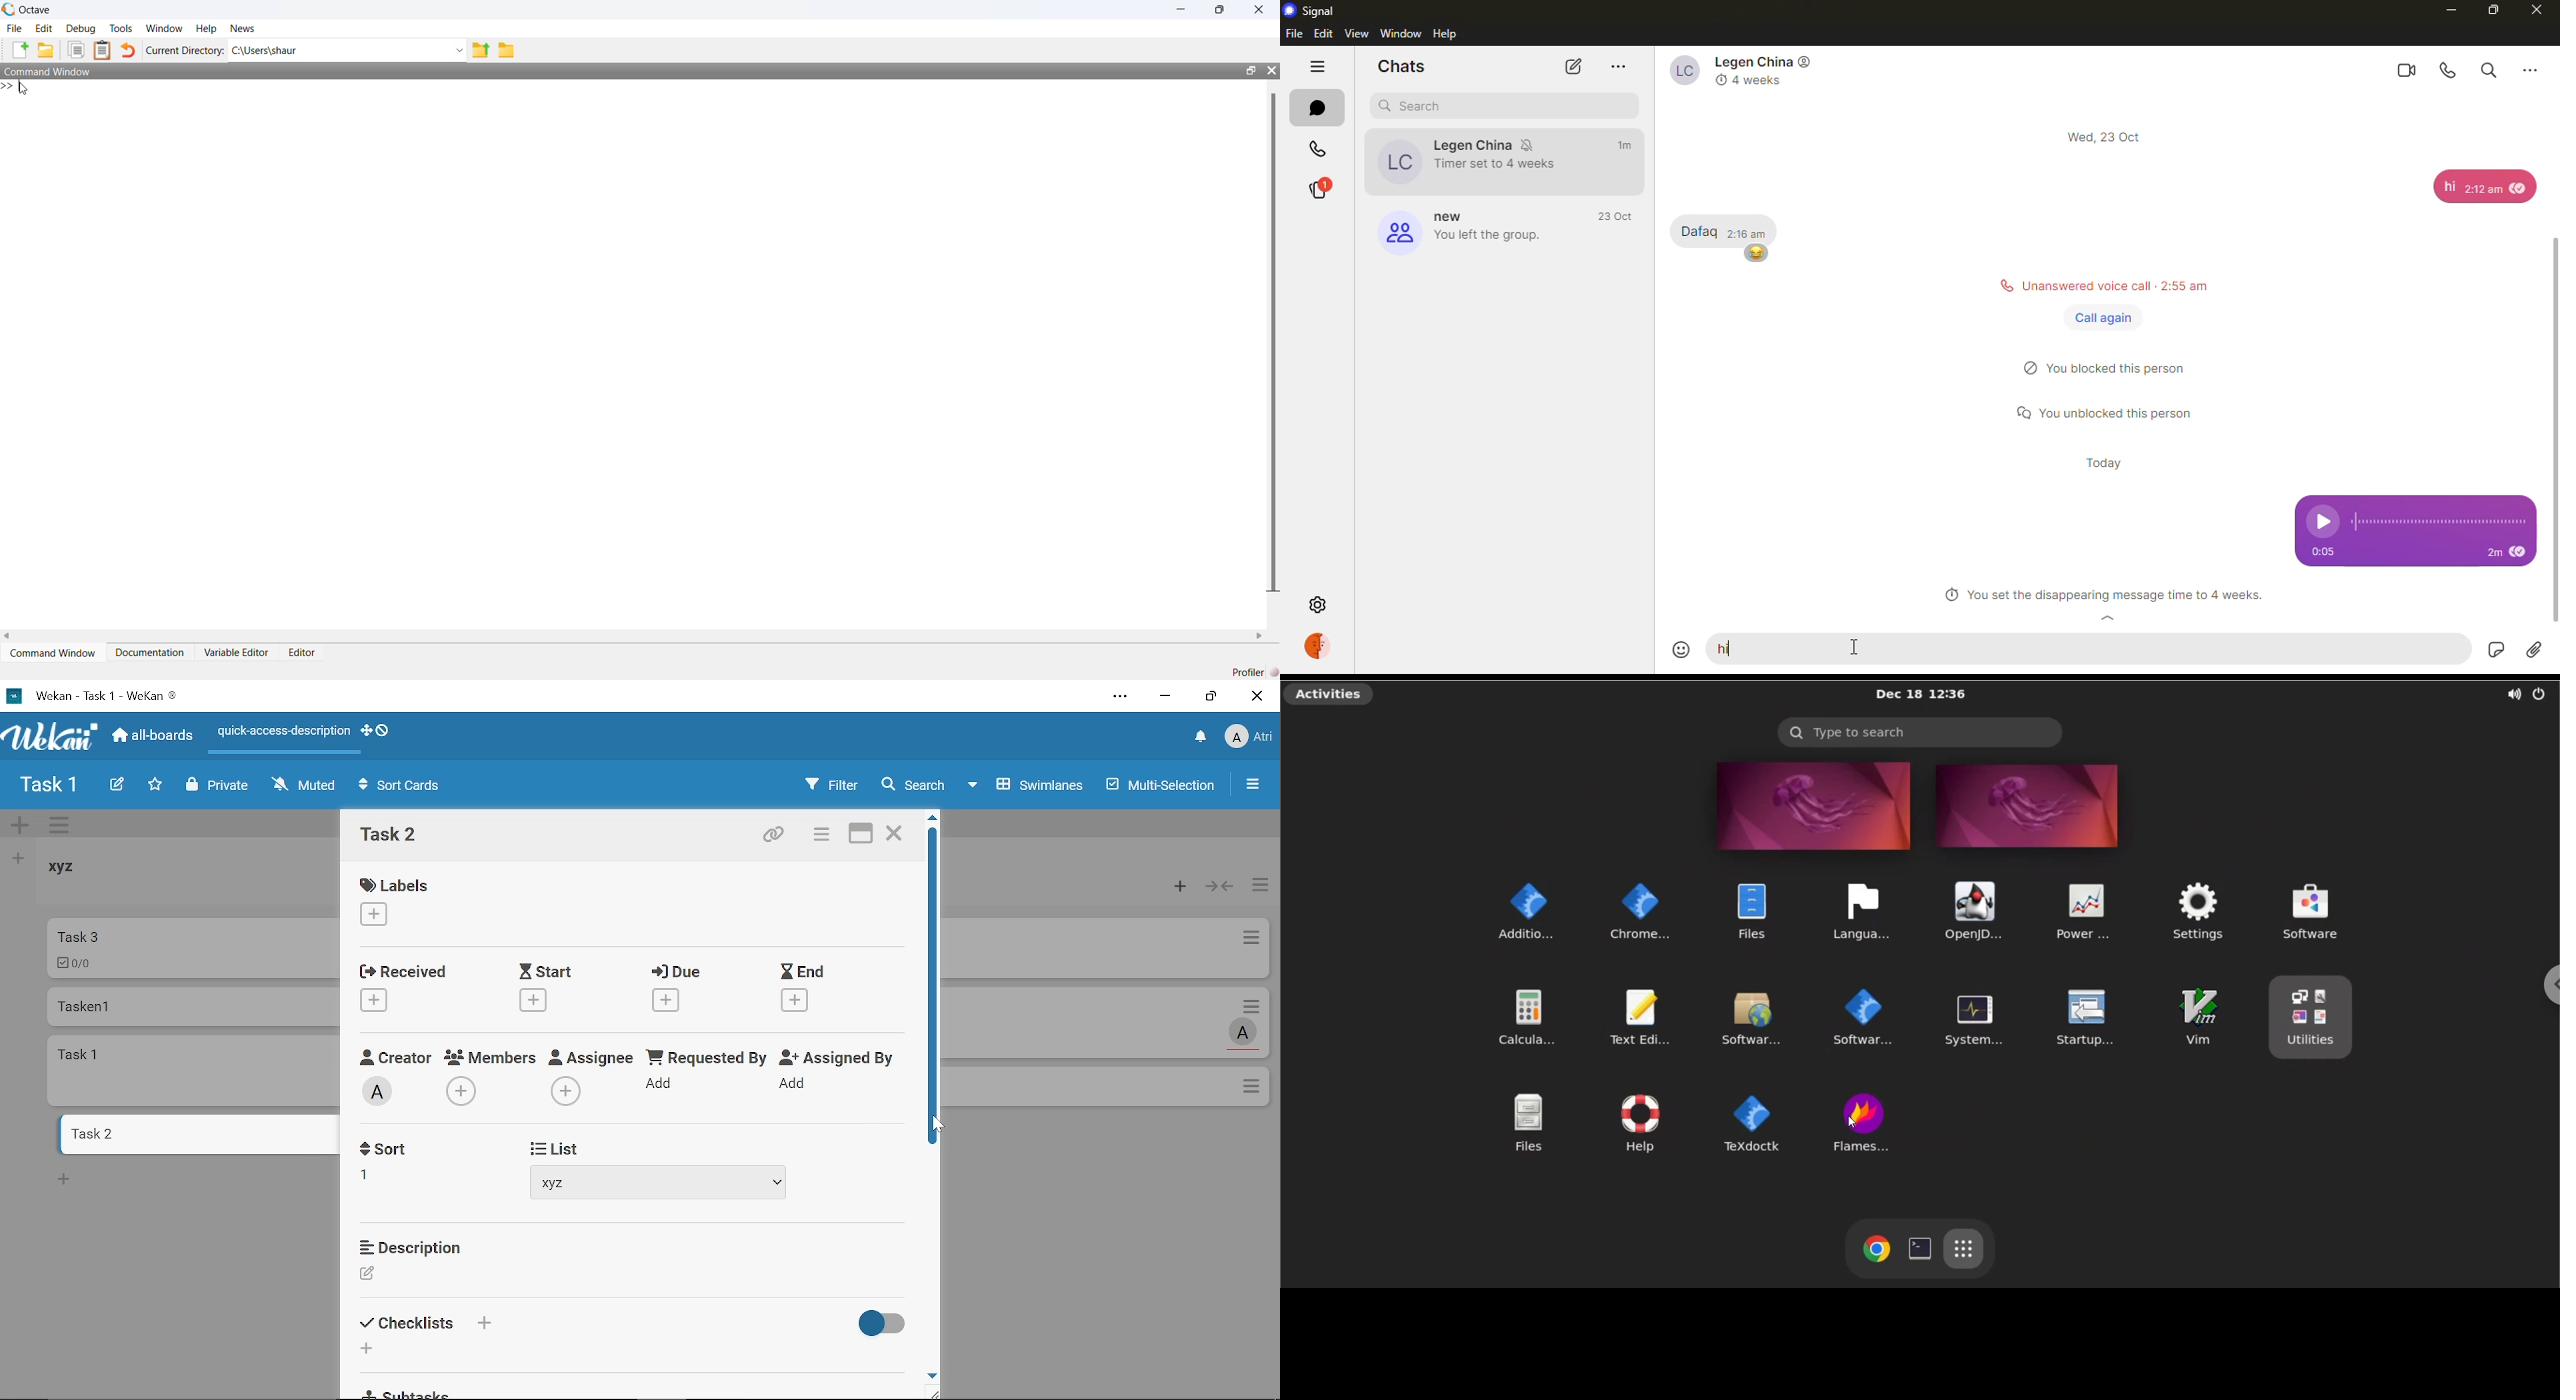 This screenshot has width=2576, height=1400. Describe the element at coordinates (2108, 620) in the screenshot. I see `expand` at that location.